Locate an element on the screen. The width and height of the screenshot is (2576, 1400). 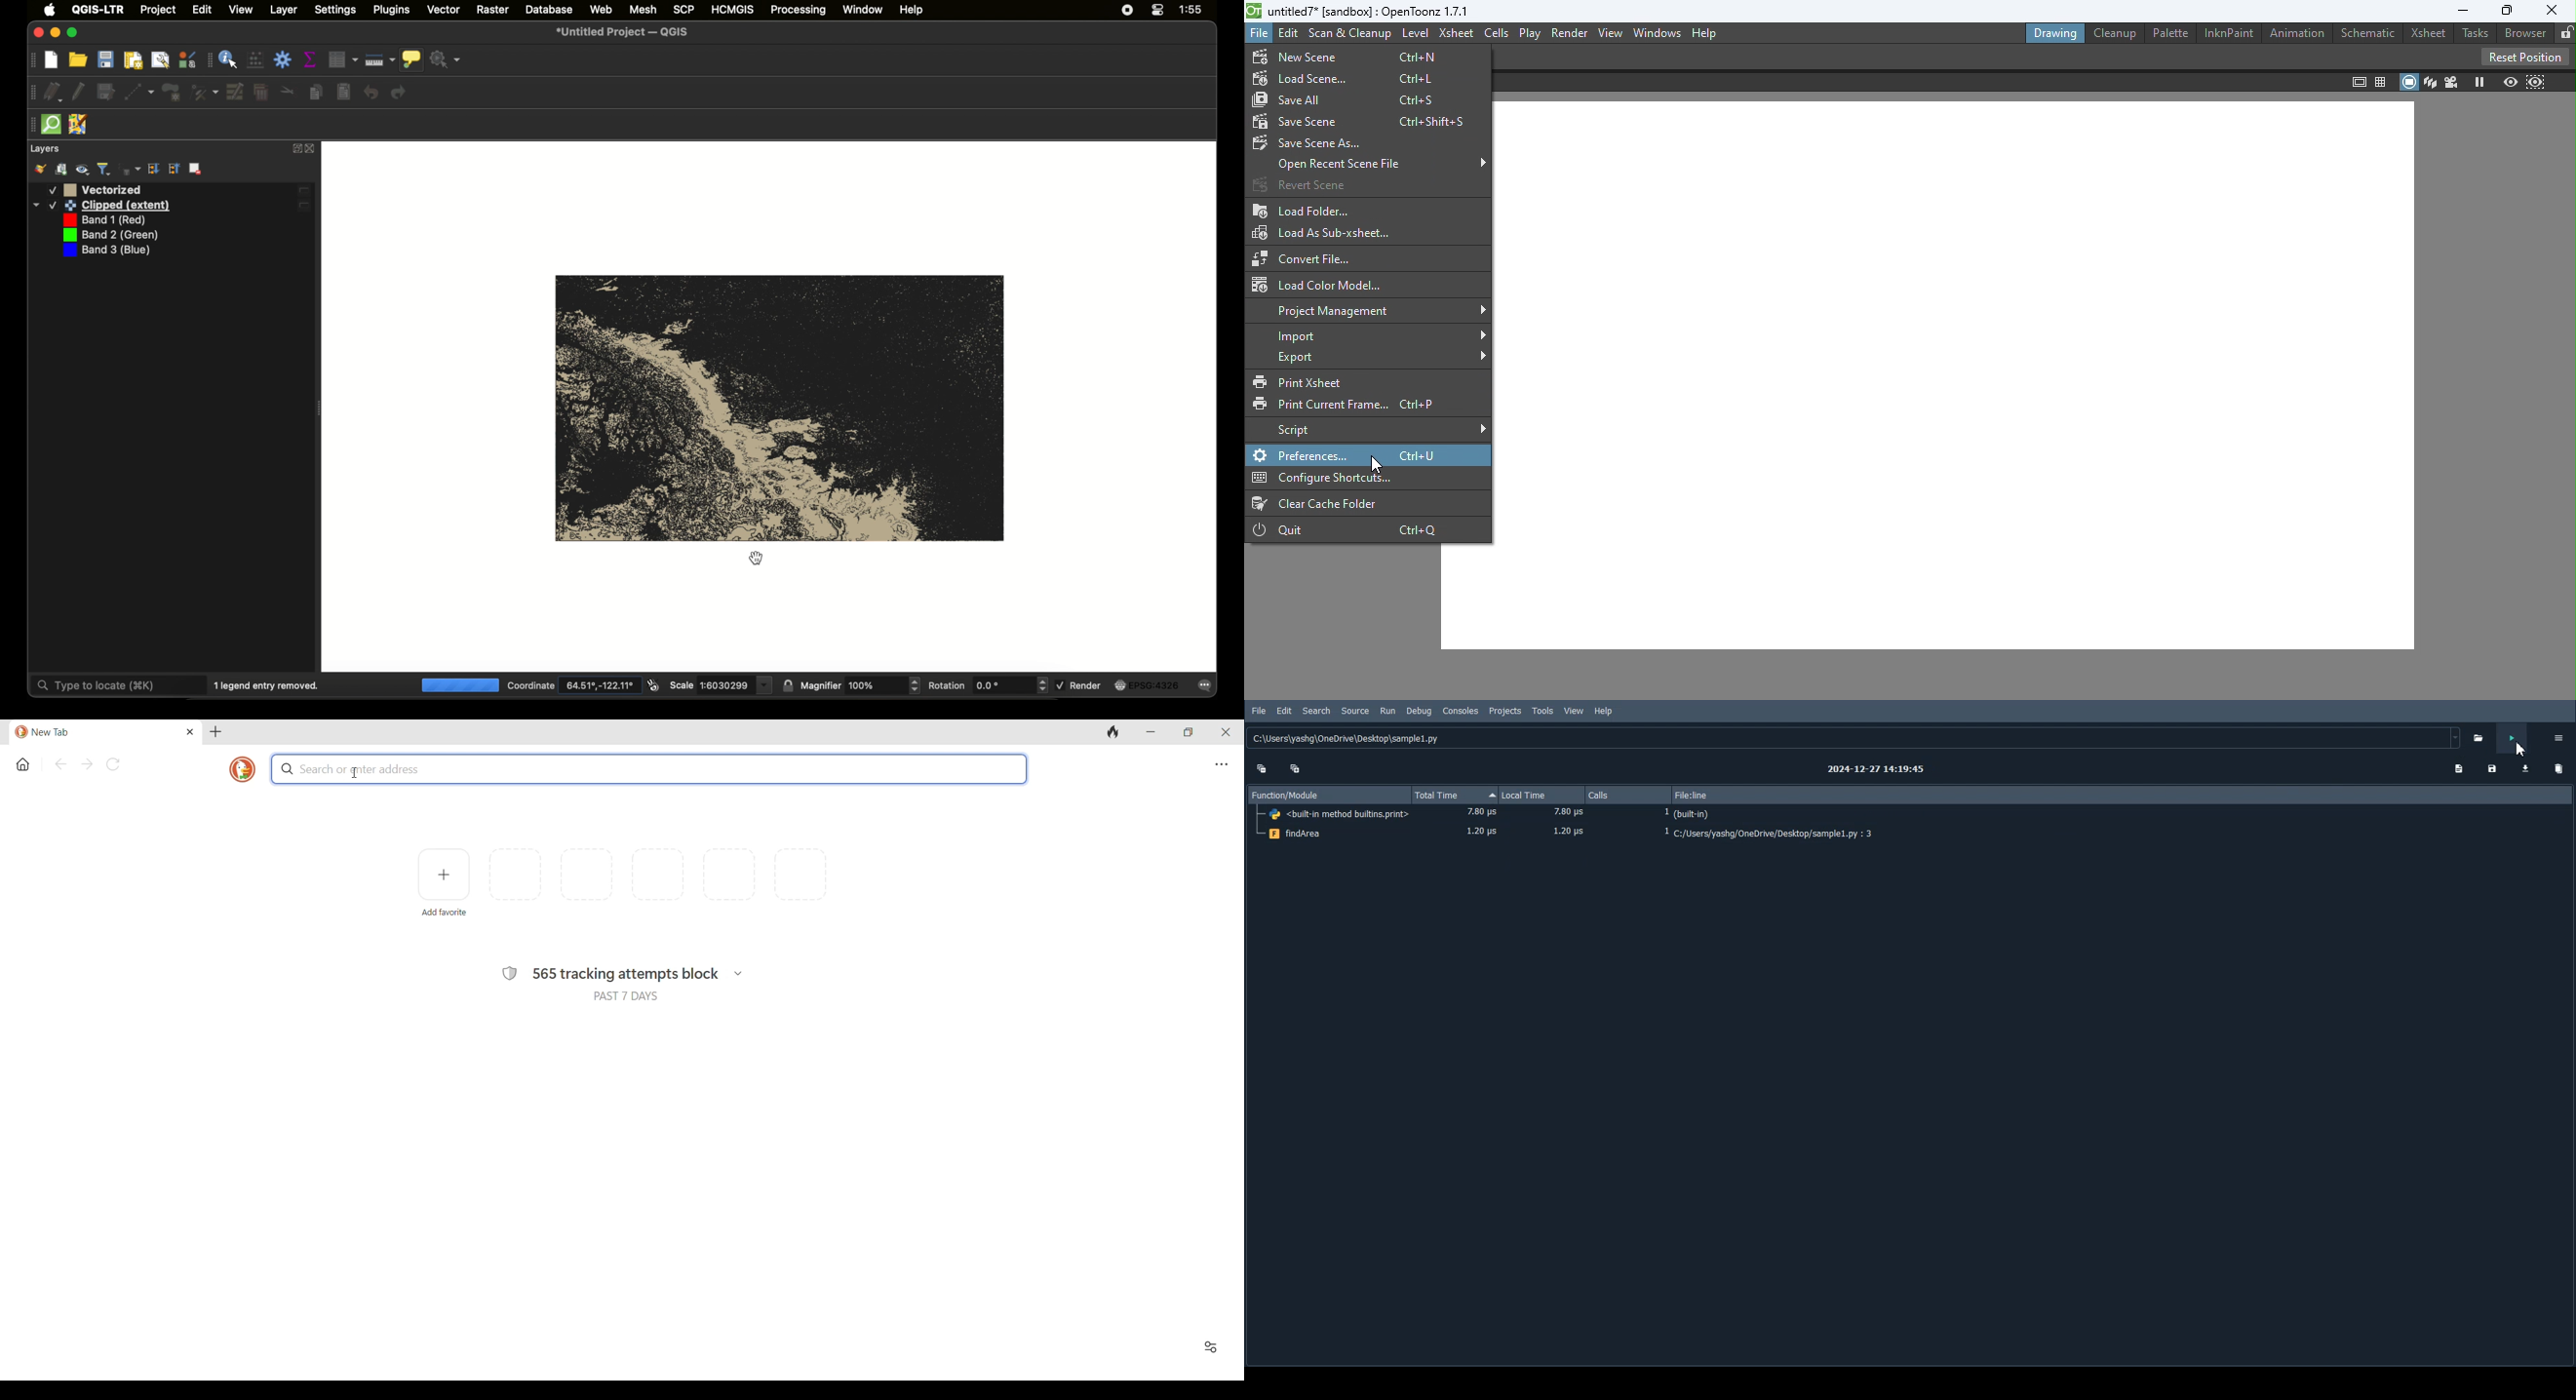
PAST 7 DAYS is located at coordinates (626, 996).